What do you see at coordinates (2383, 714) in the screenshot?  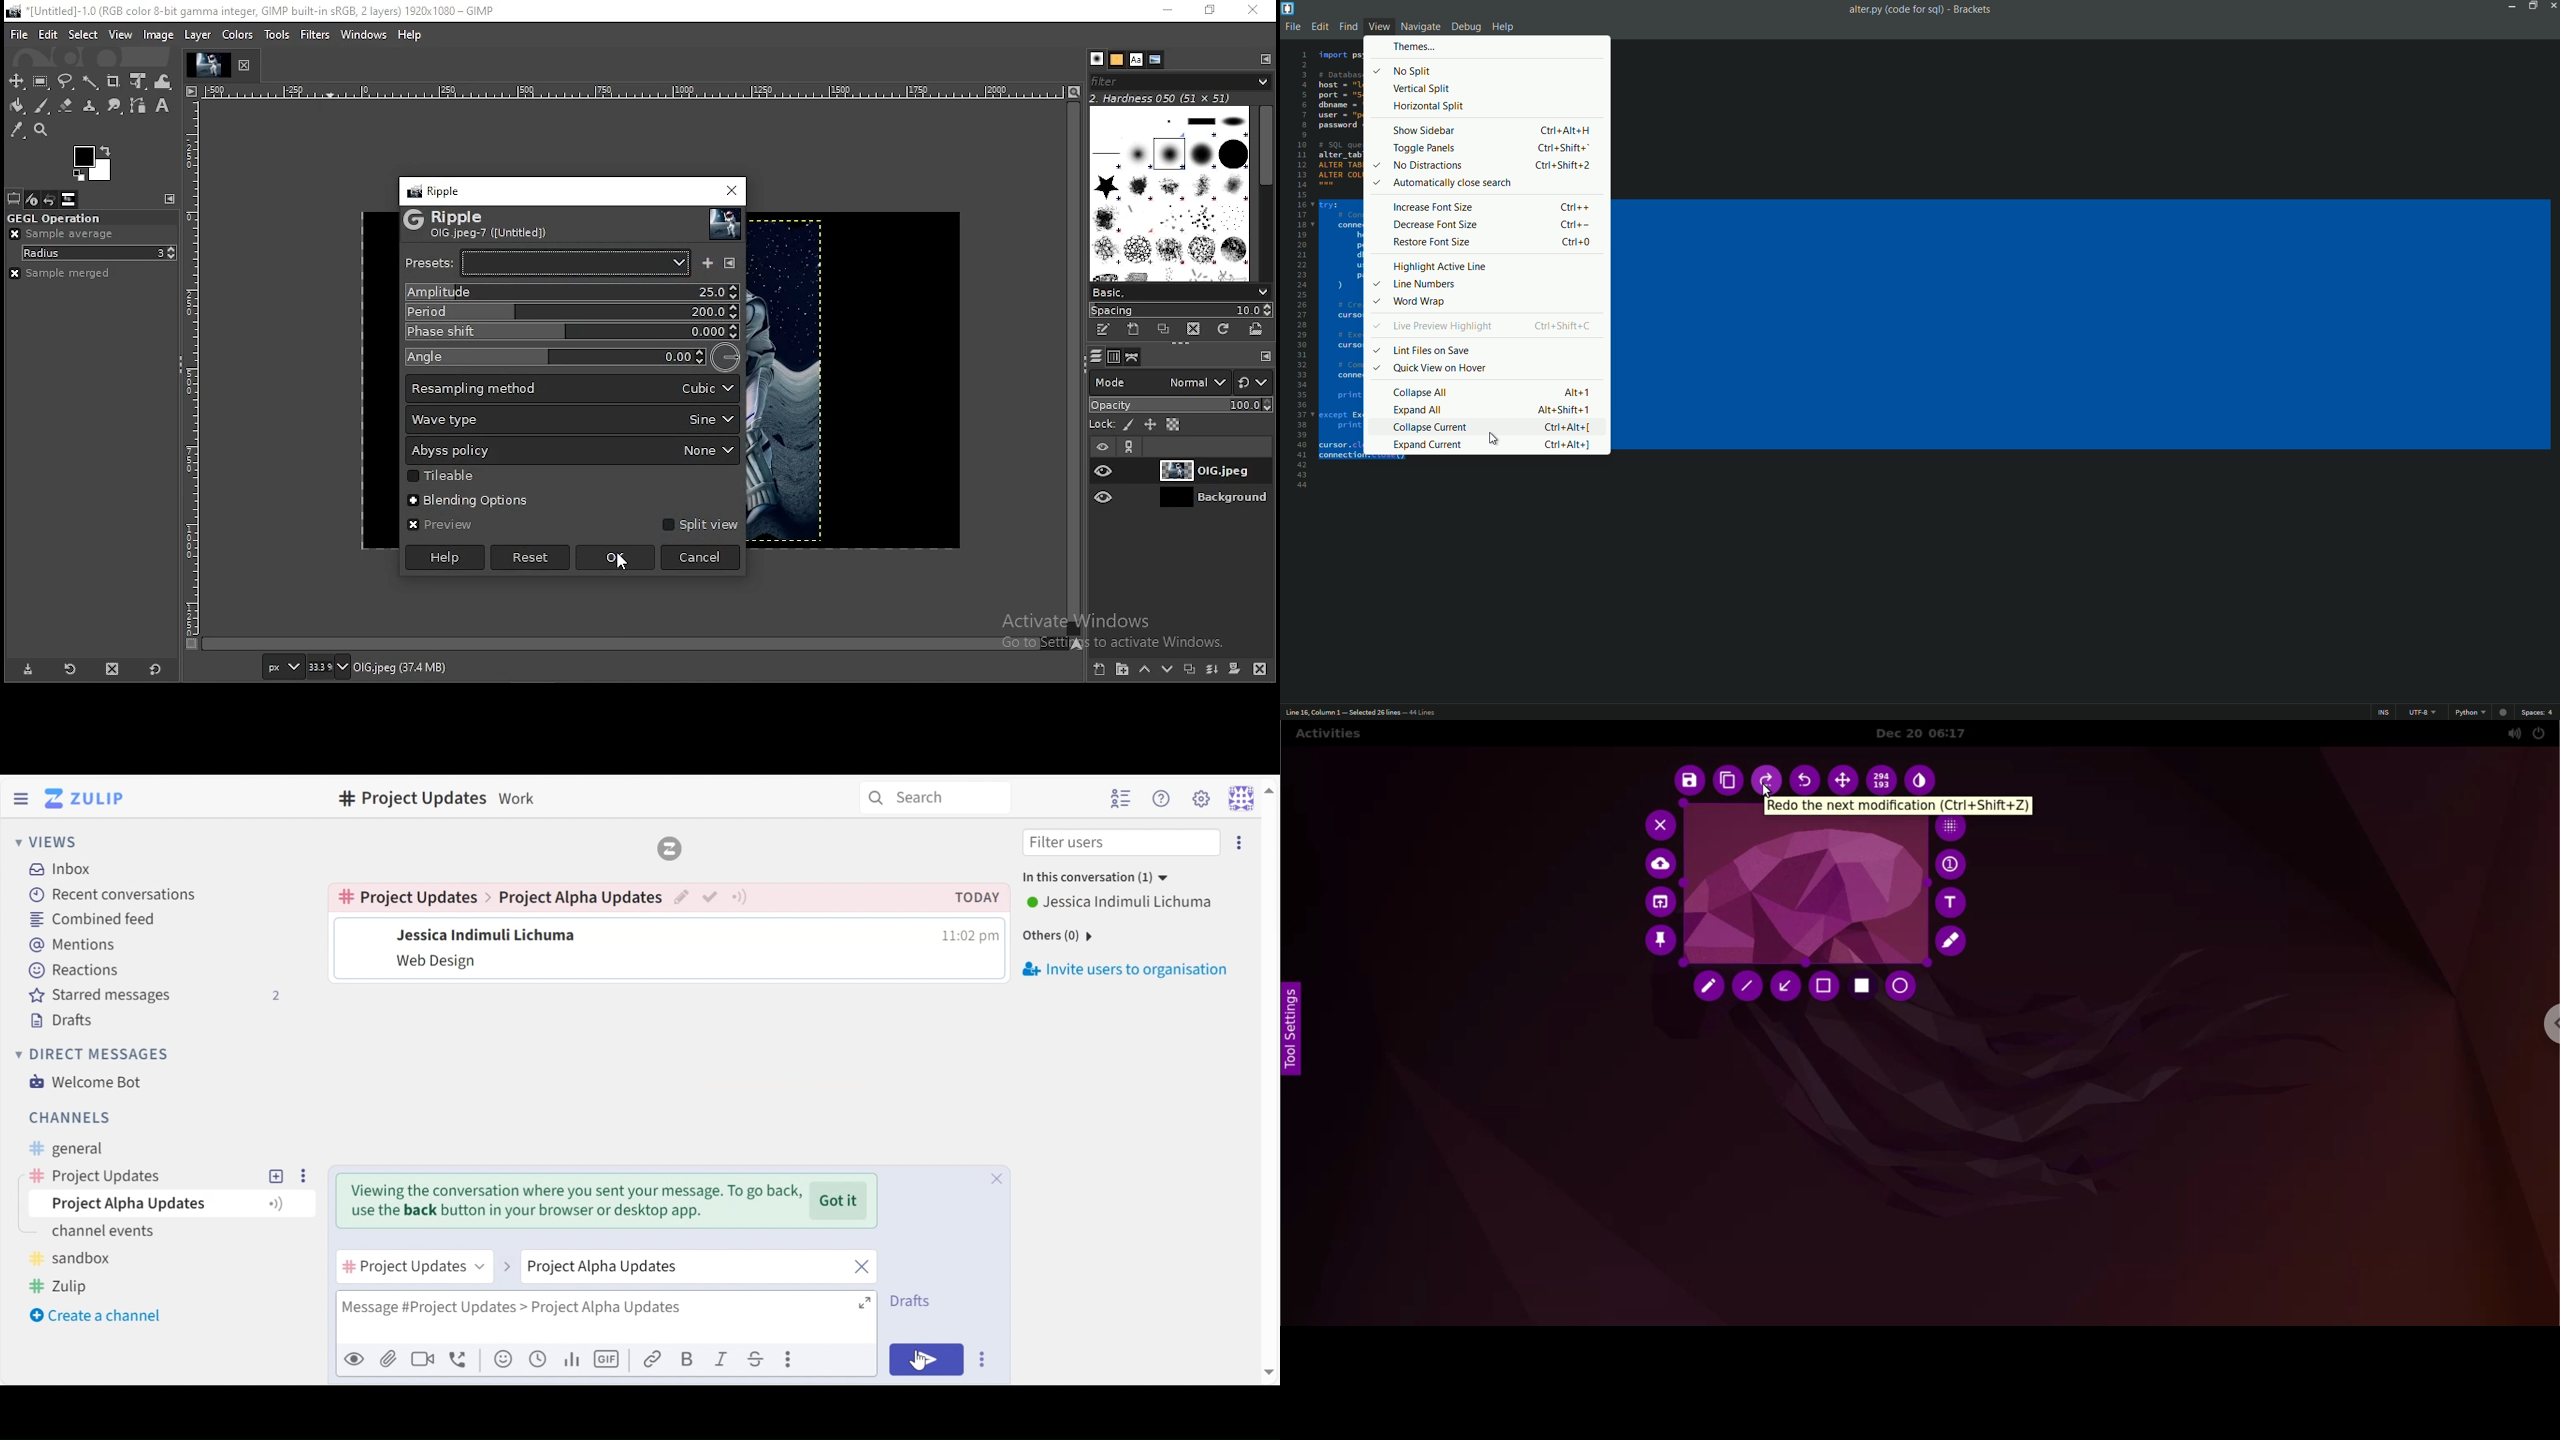 I see `ins` at bounding box center [2383, 714].